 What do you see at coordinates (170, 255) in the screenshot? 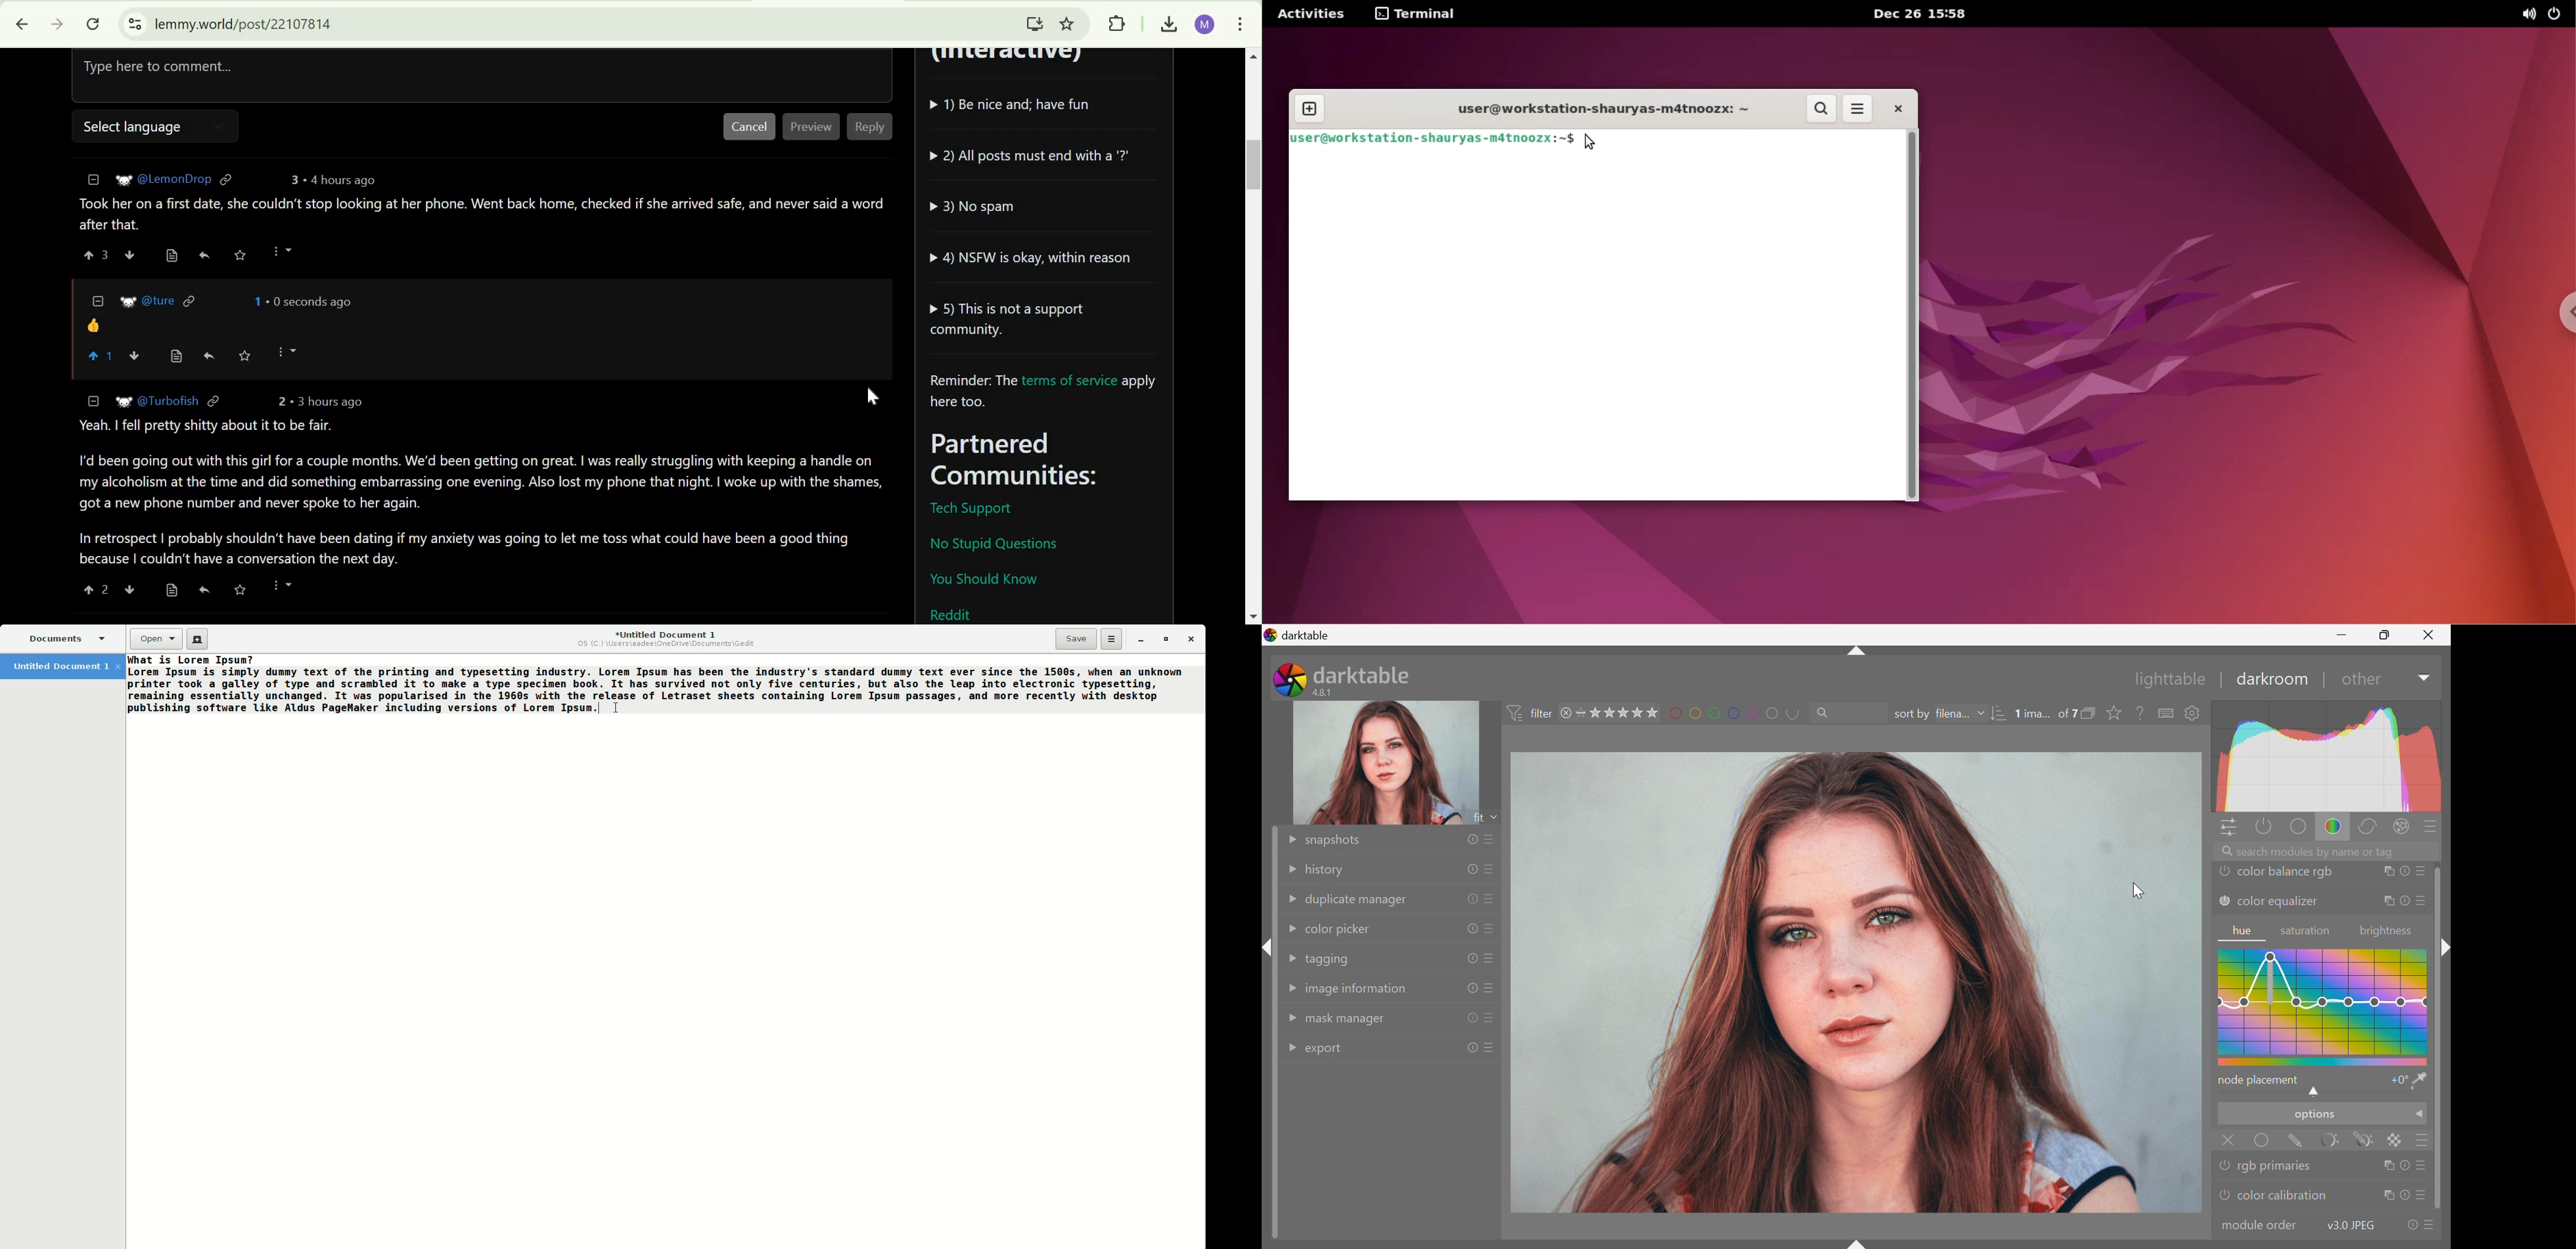
I see `view source` at bounding box center [170, 255].